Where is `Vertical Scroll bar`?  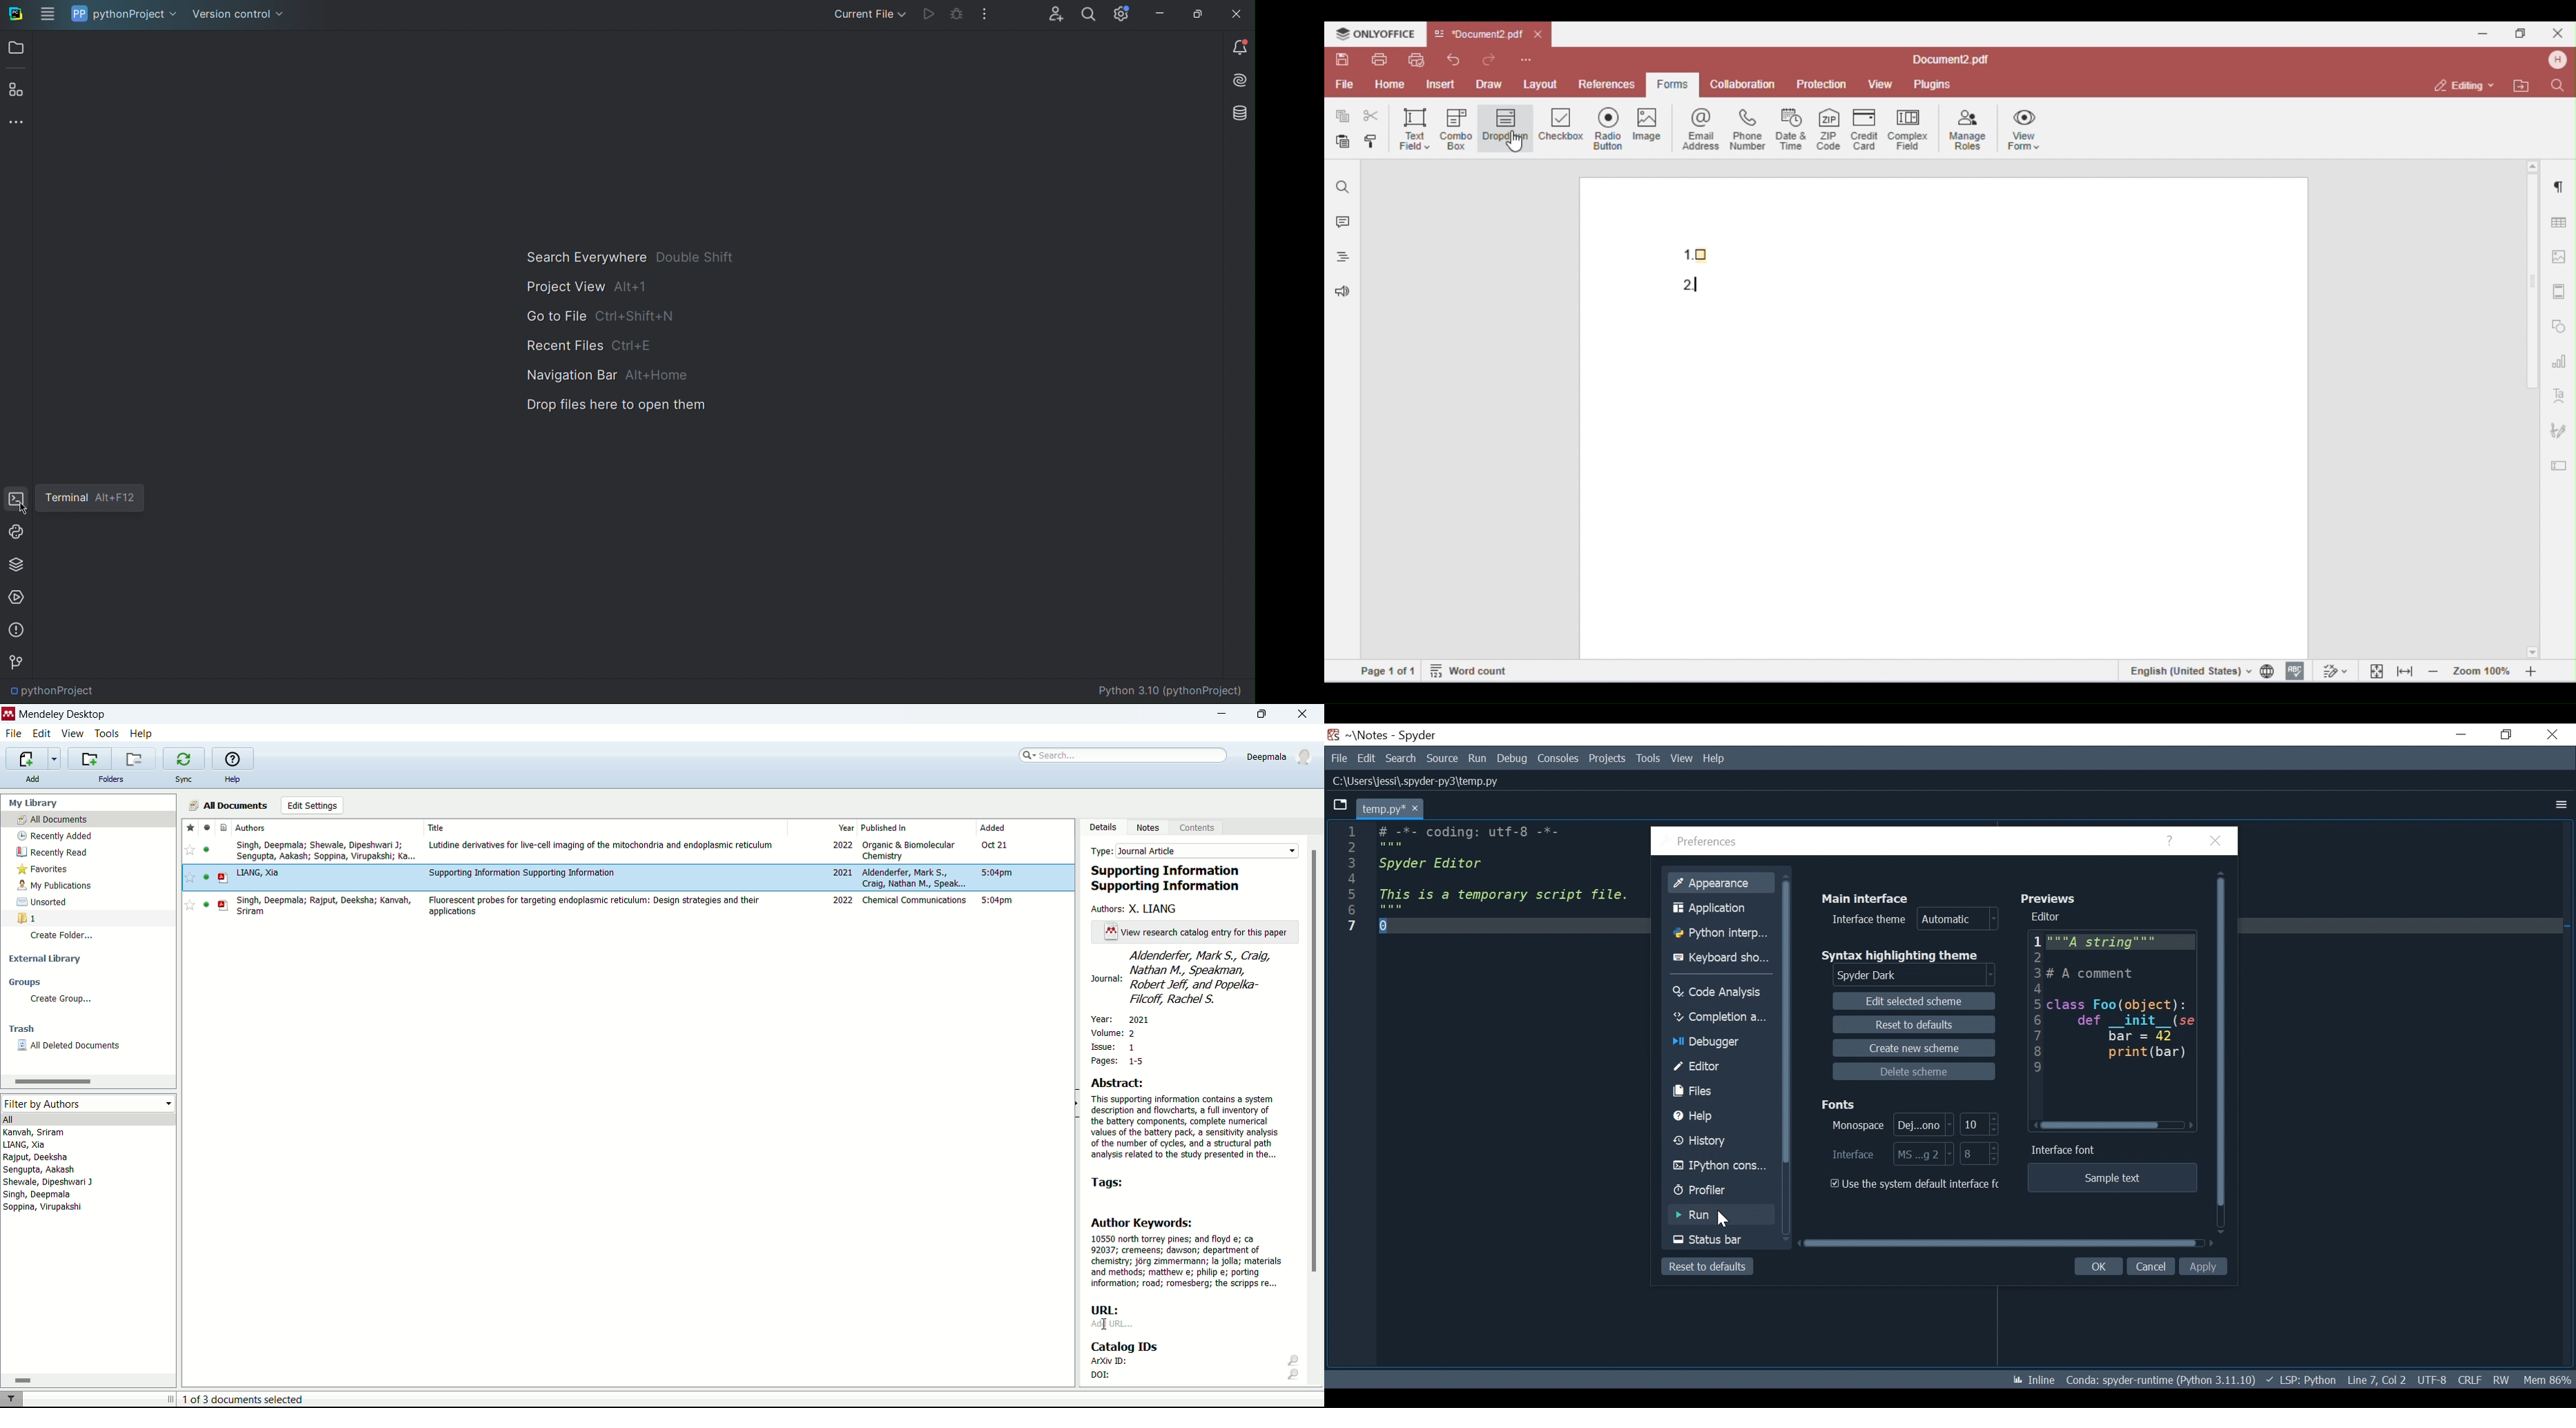 Vertical Scroll bar is located at coordinates (1787, 1054).